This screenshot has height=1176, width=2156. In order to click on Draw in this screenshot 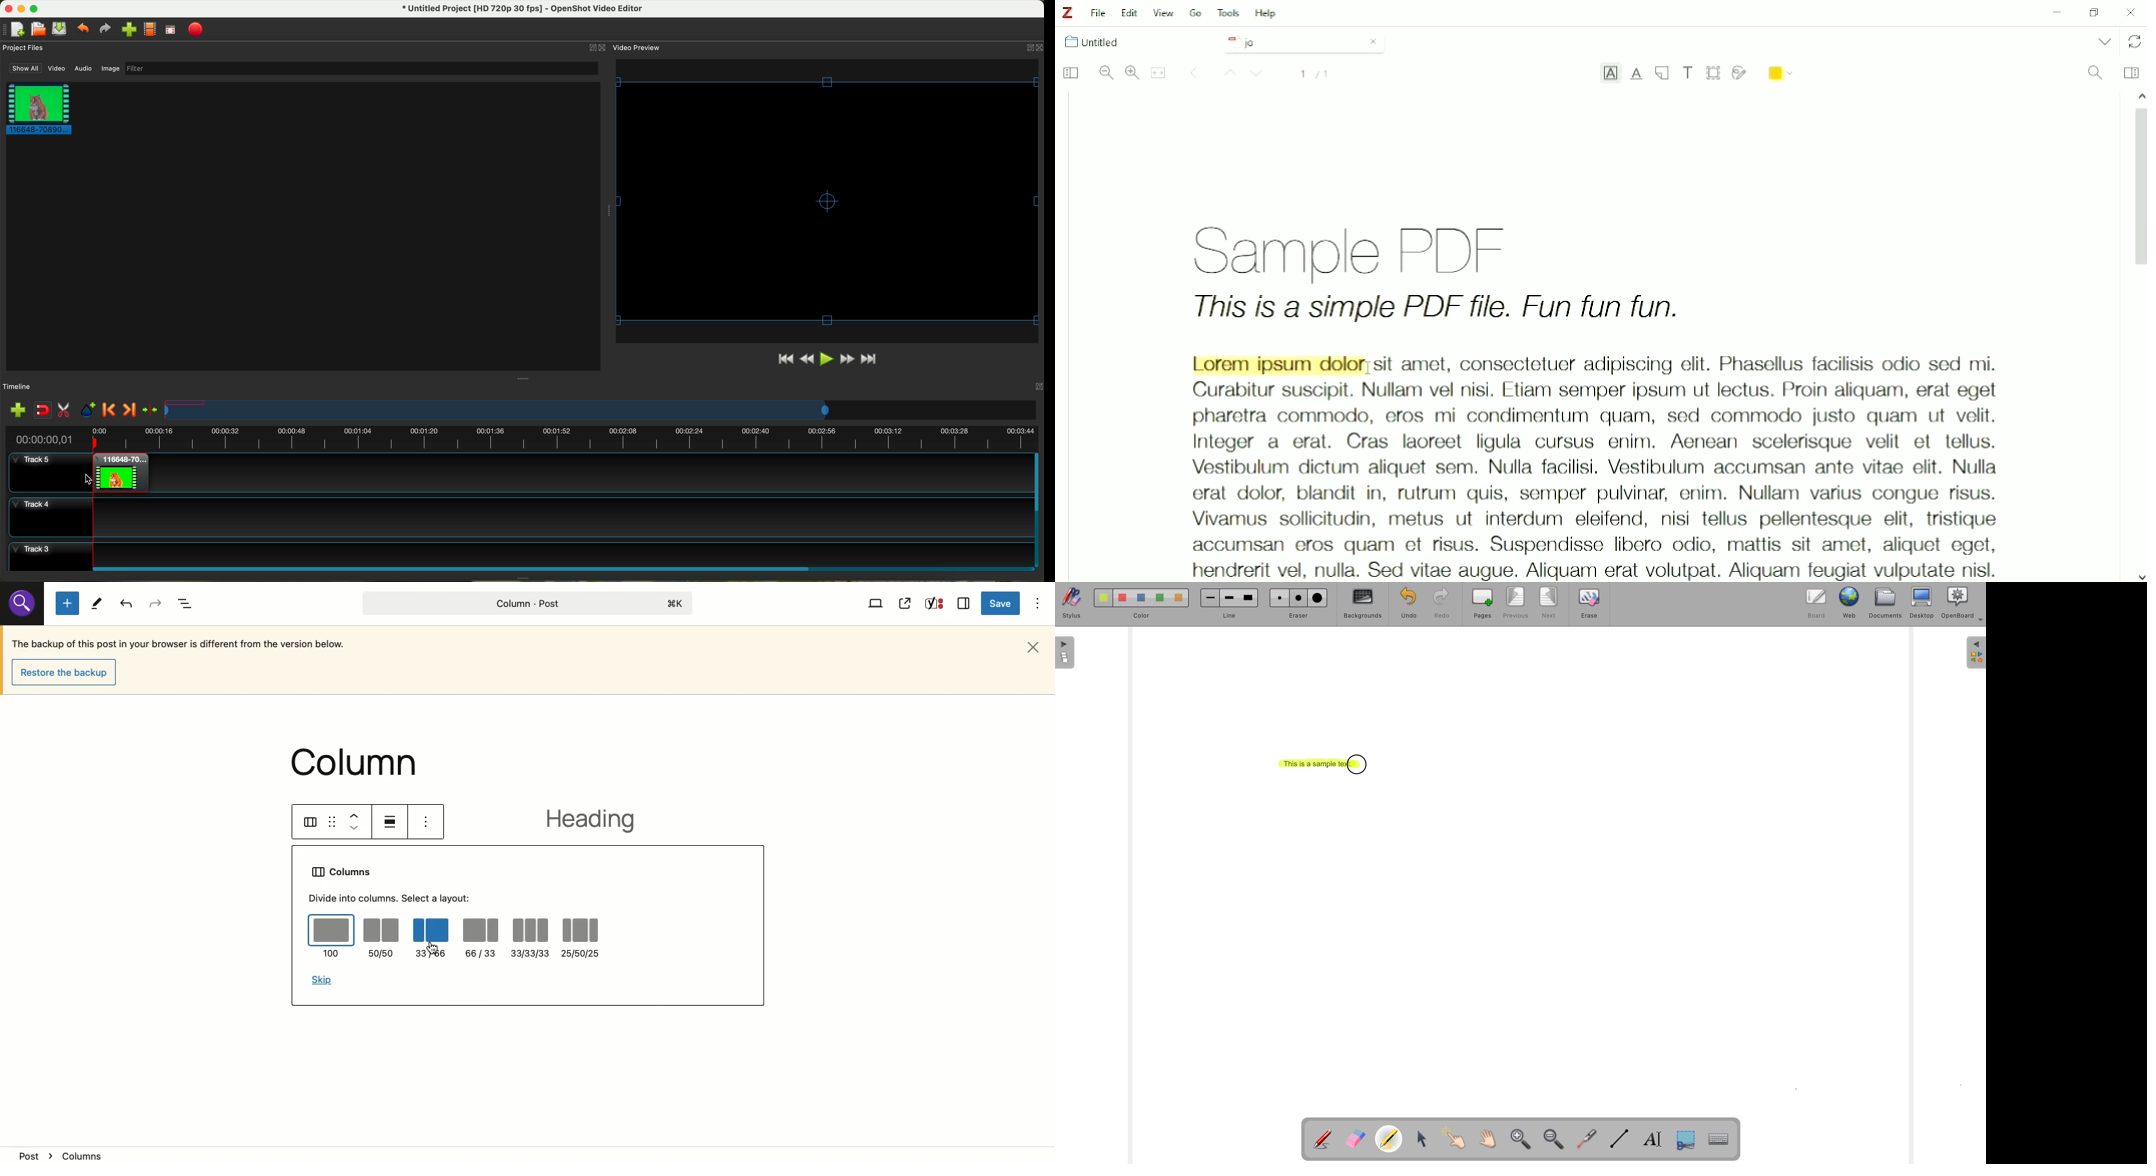, I will do `click(1740, 71)`.